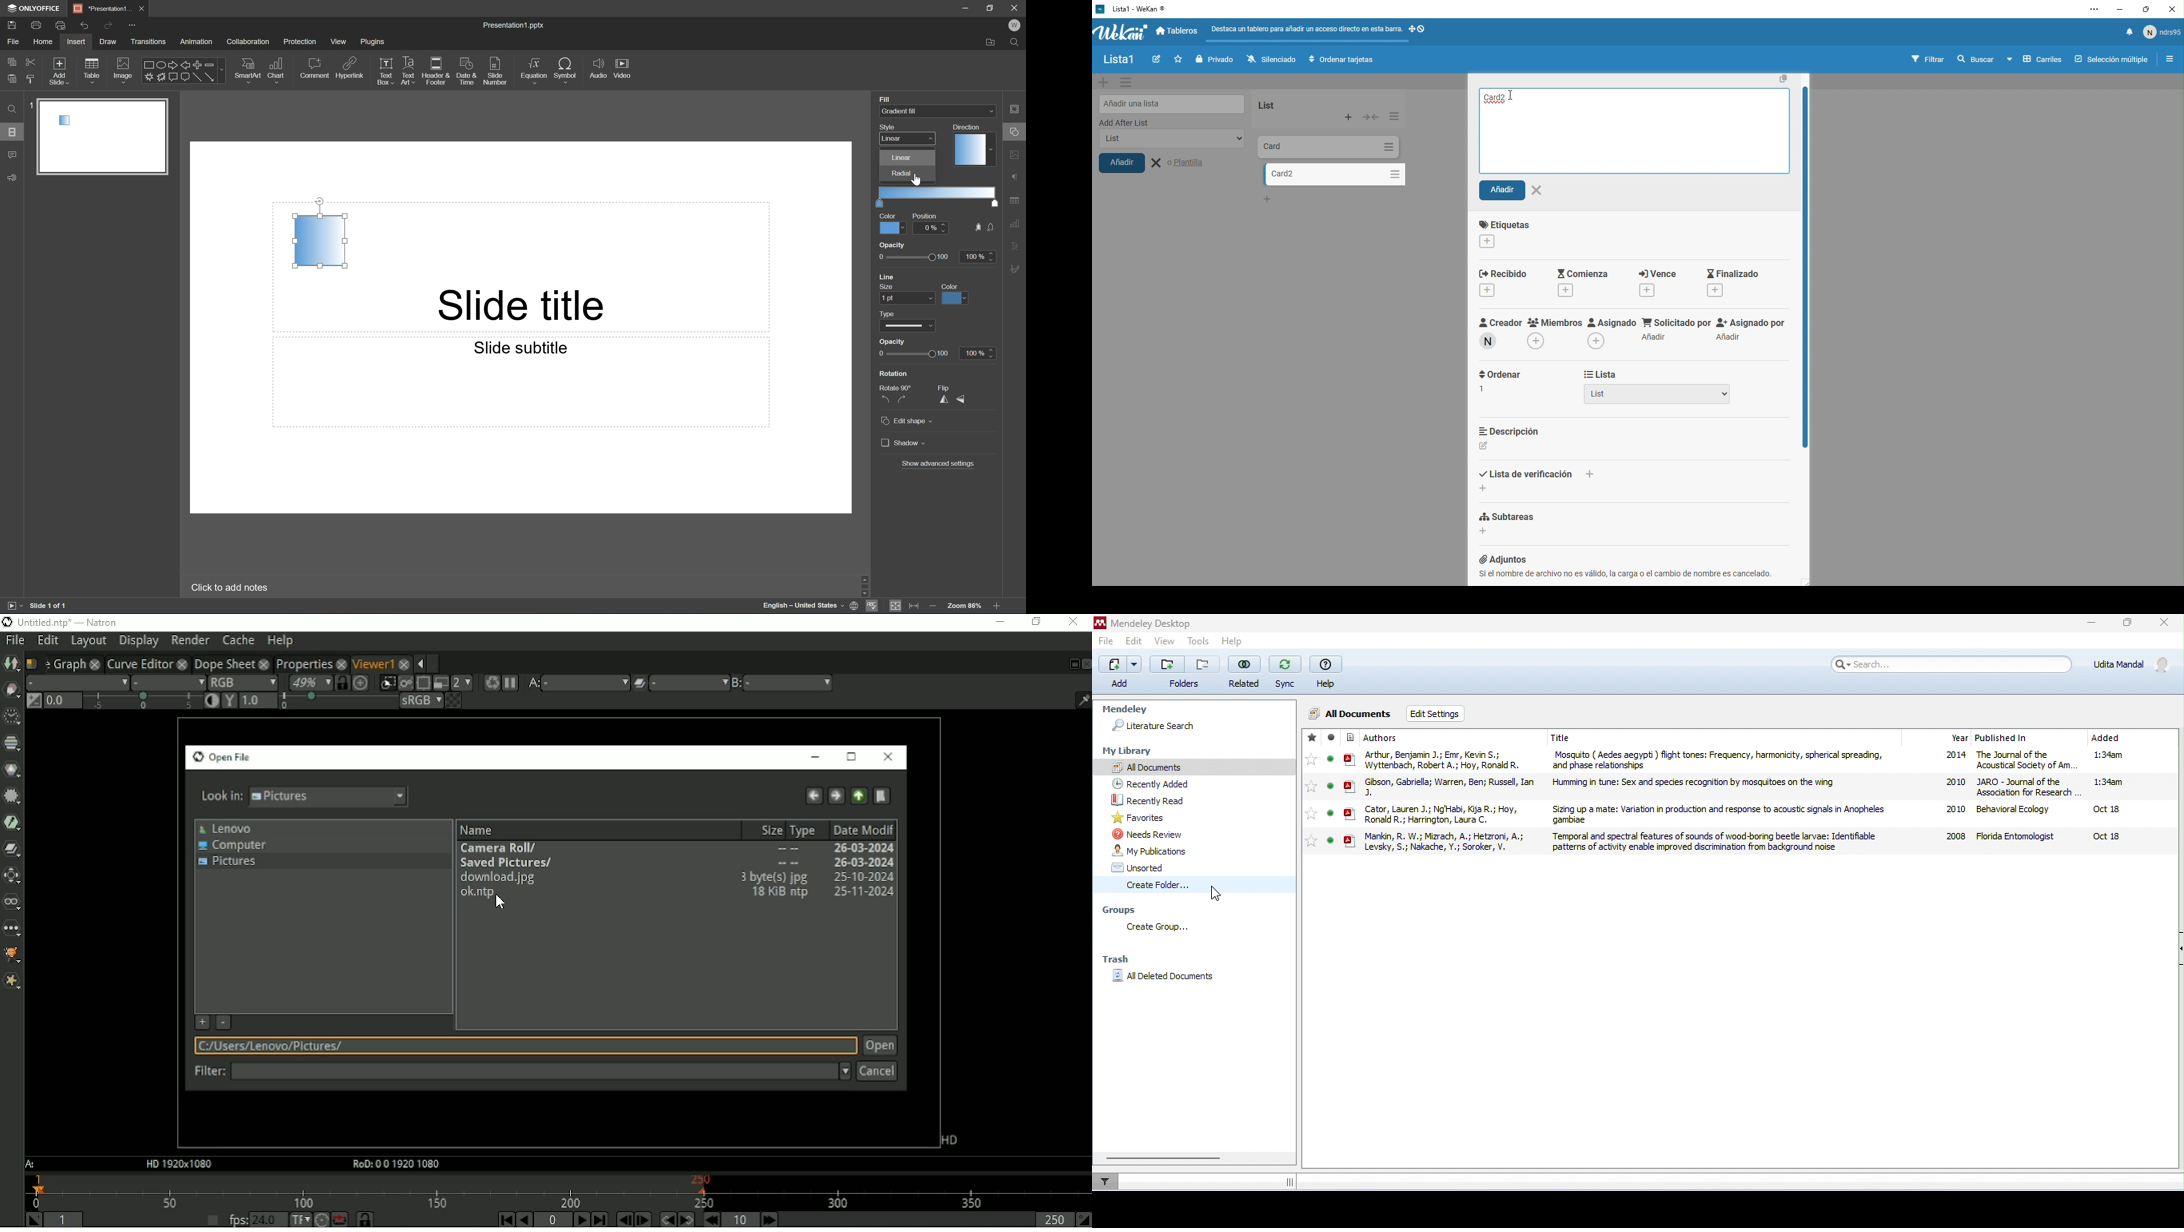 Image resolution: width=2184 pixels, height=1232 pixels. What do you see at coordinates (1351, 760) in the screenshot?
I see `pdf icon` at bounding box center [1351, 760].